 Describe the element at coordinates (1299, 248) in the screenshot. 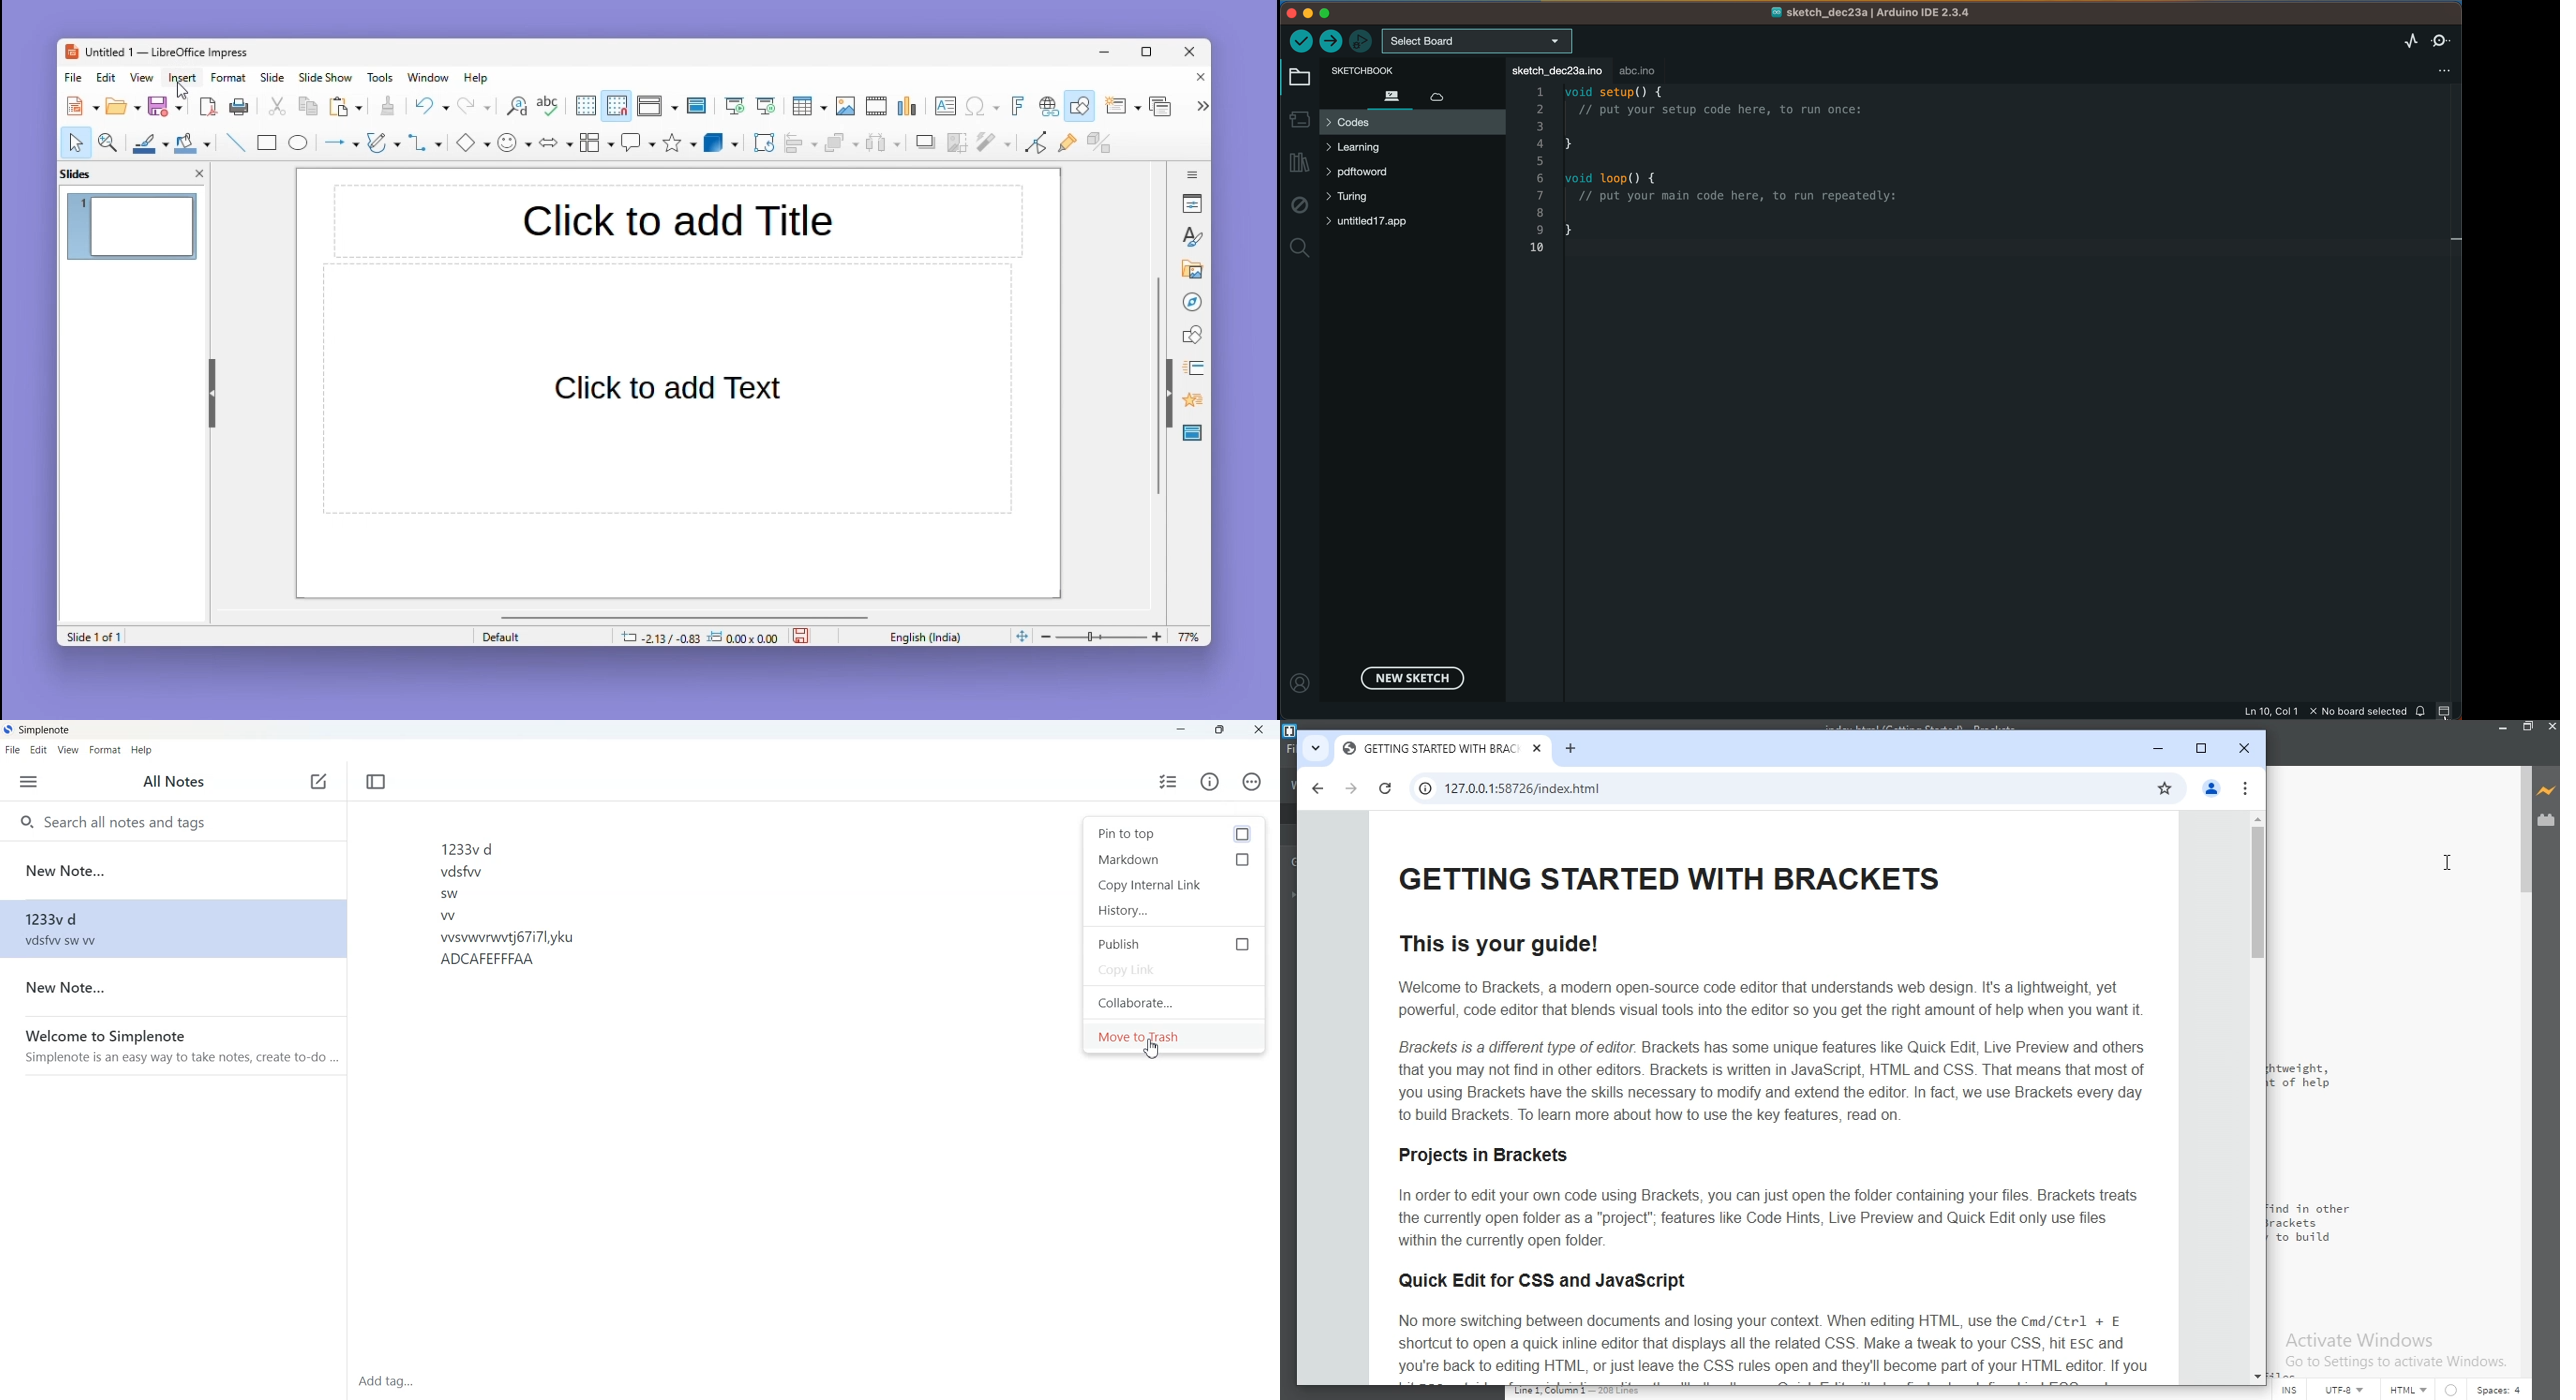

I see `search` at that location.